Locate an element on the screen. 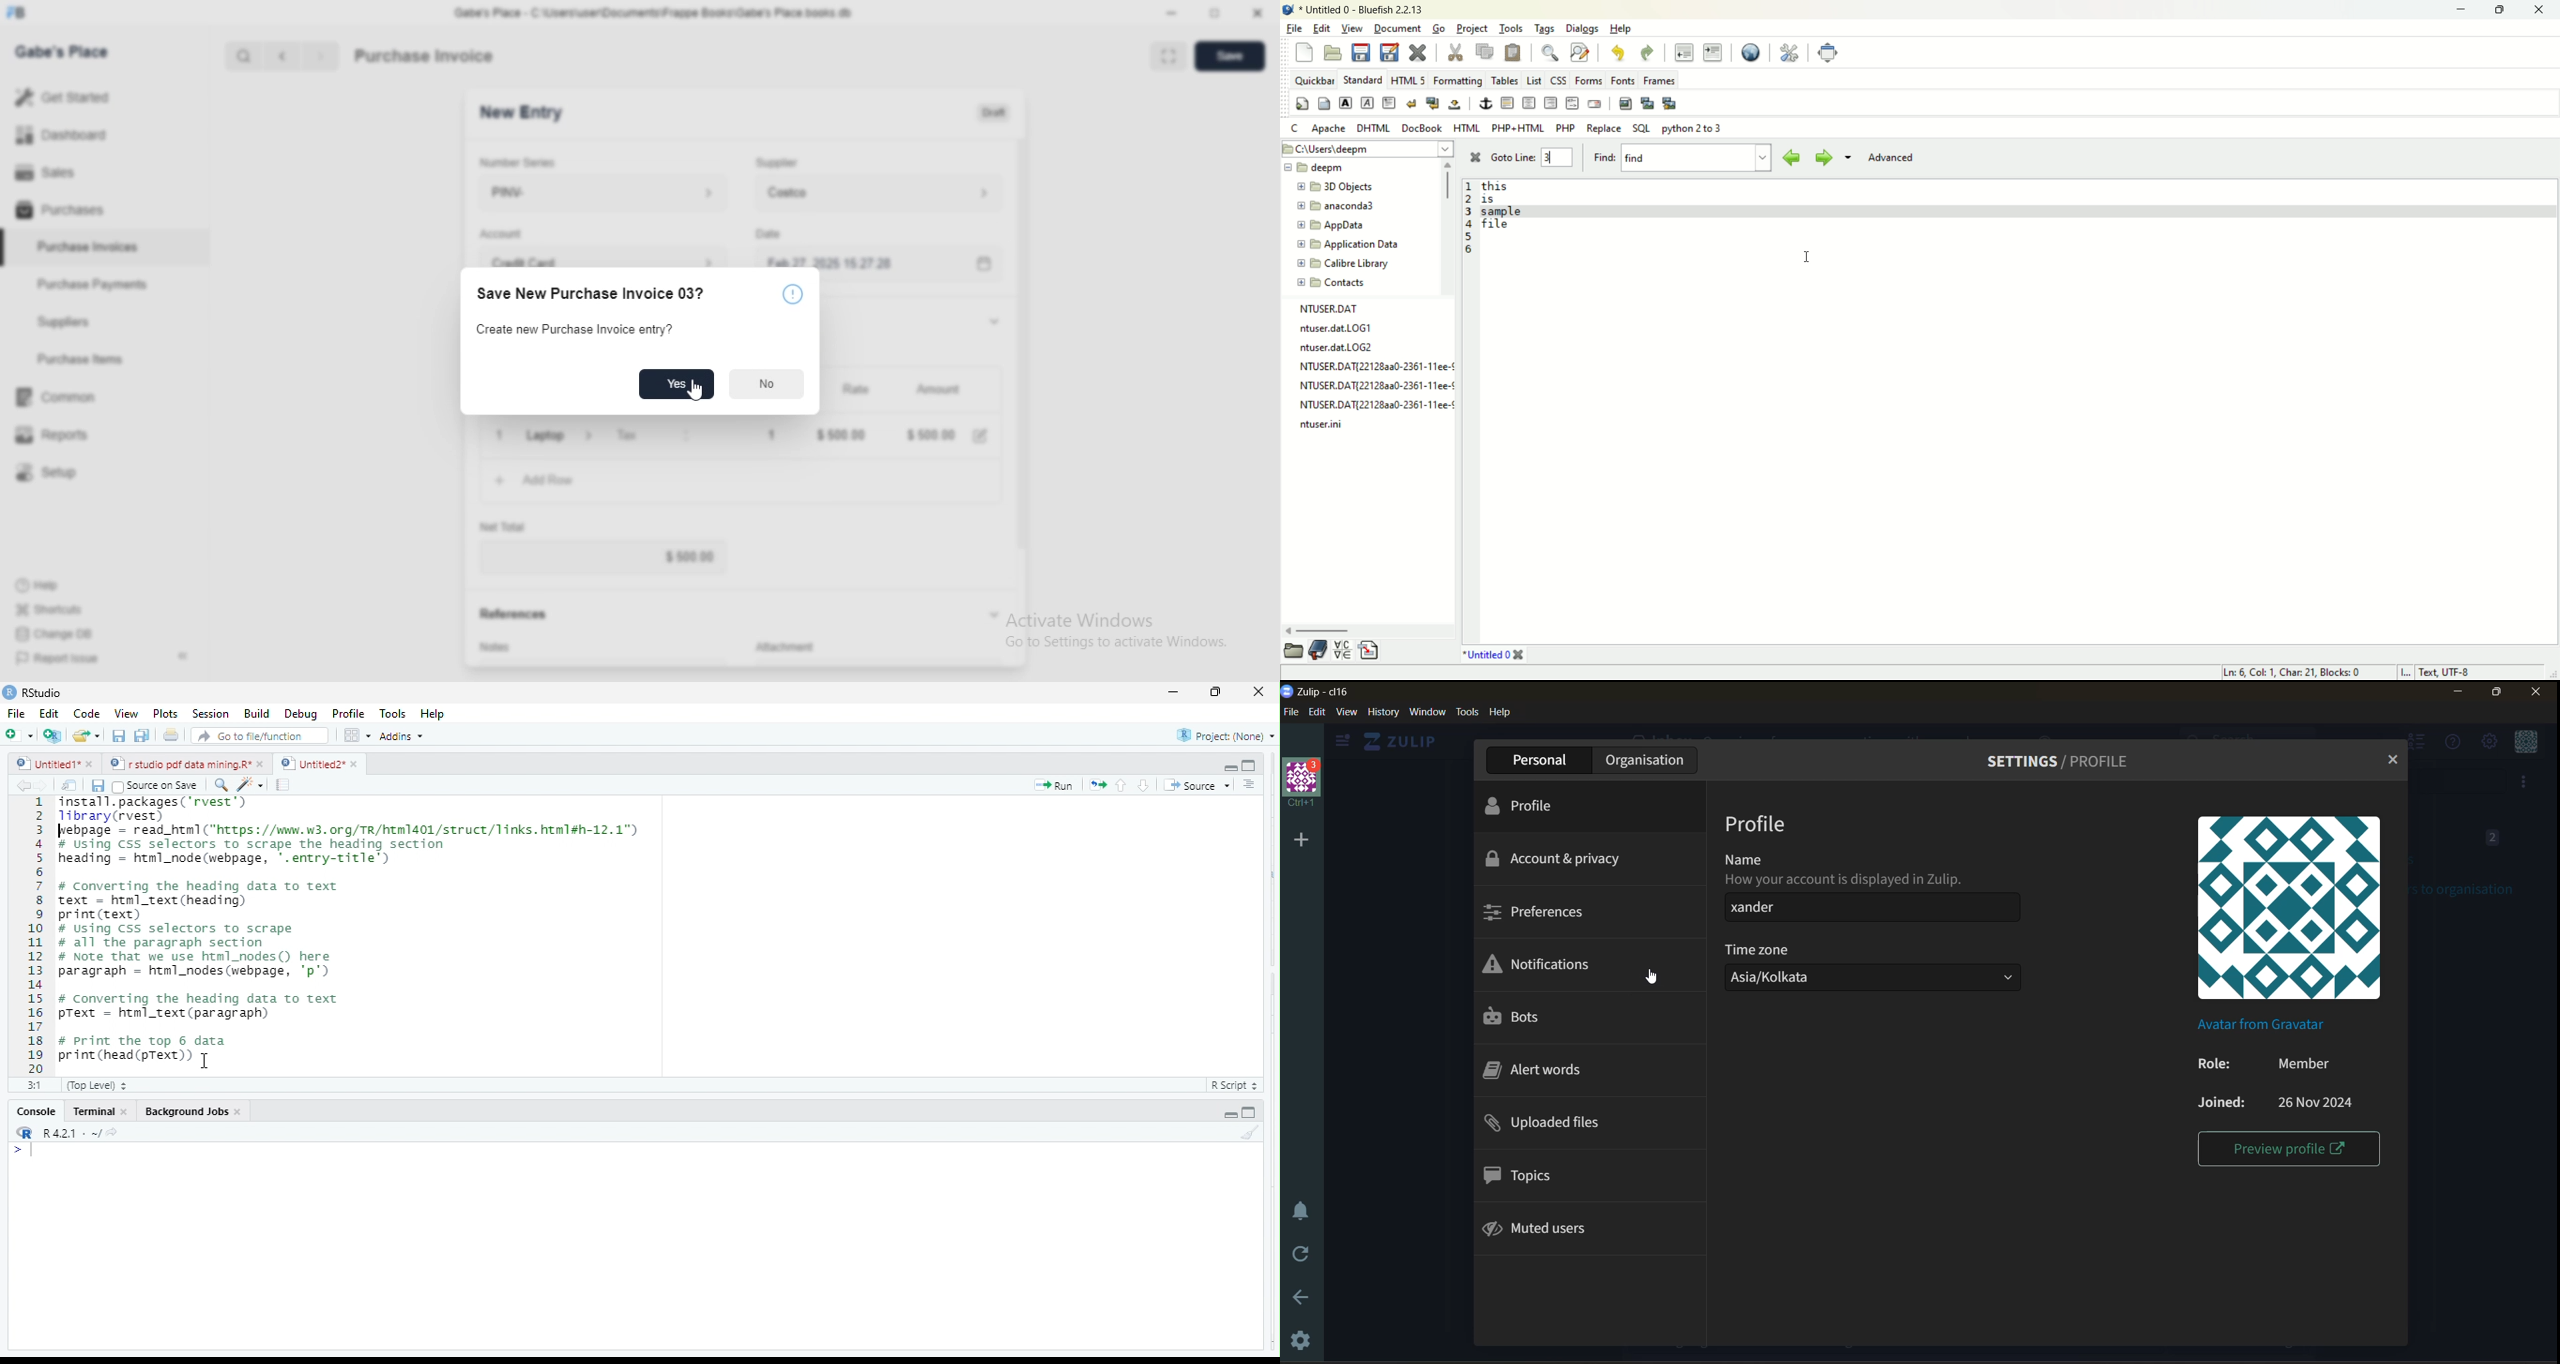 Image resolution: width=2576 pixels, height=1372 pixels. help menu is located at coordinates (2449, 743).